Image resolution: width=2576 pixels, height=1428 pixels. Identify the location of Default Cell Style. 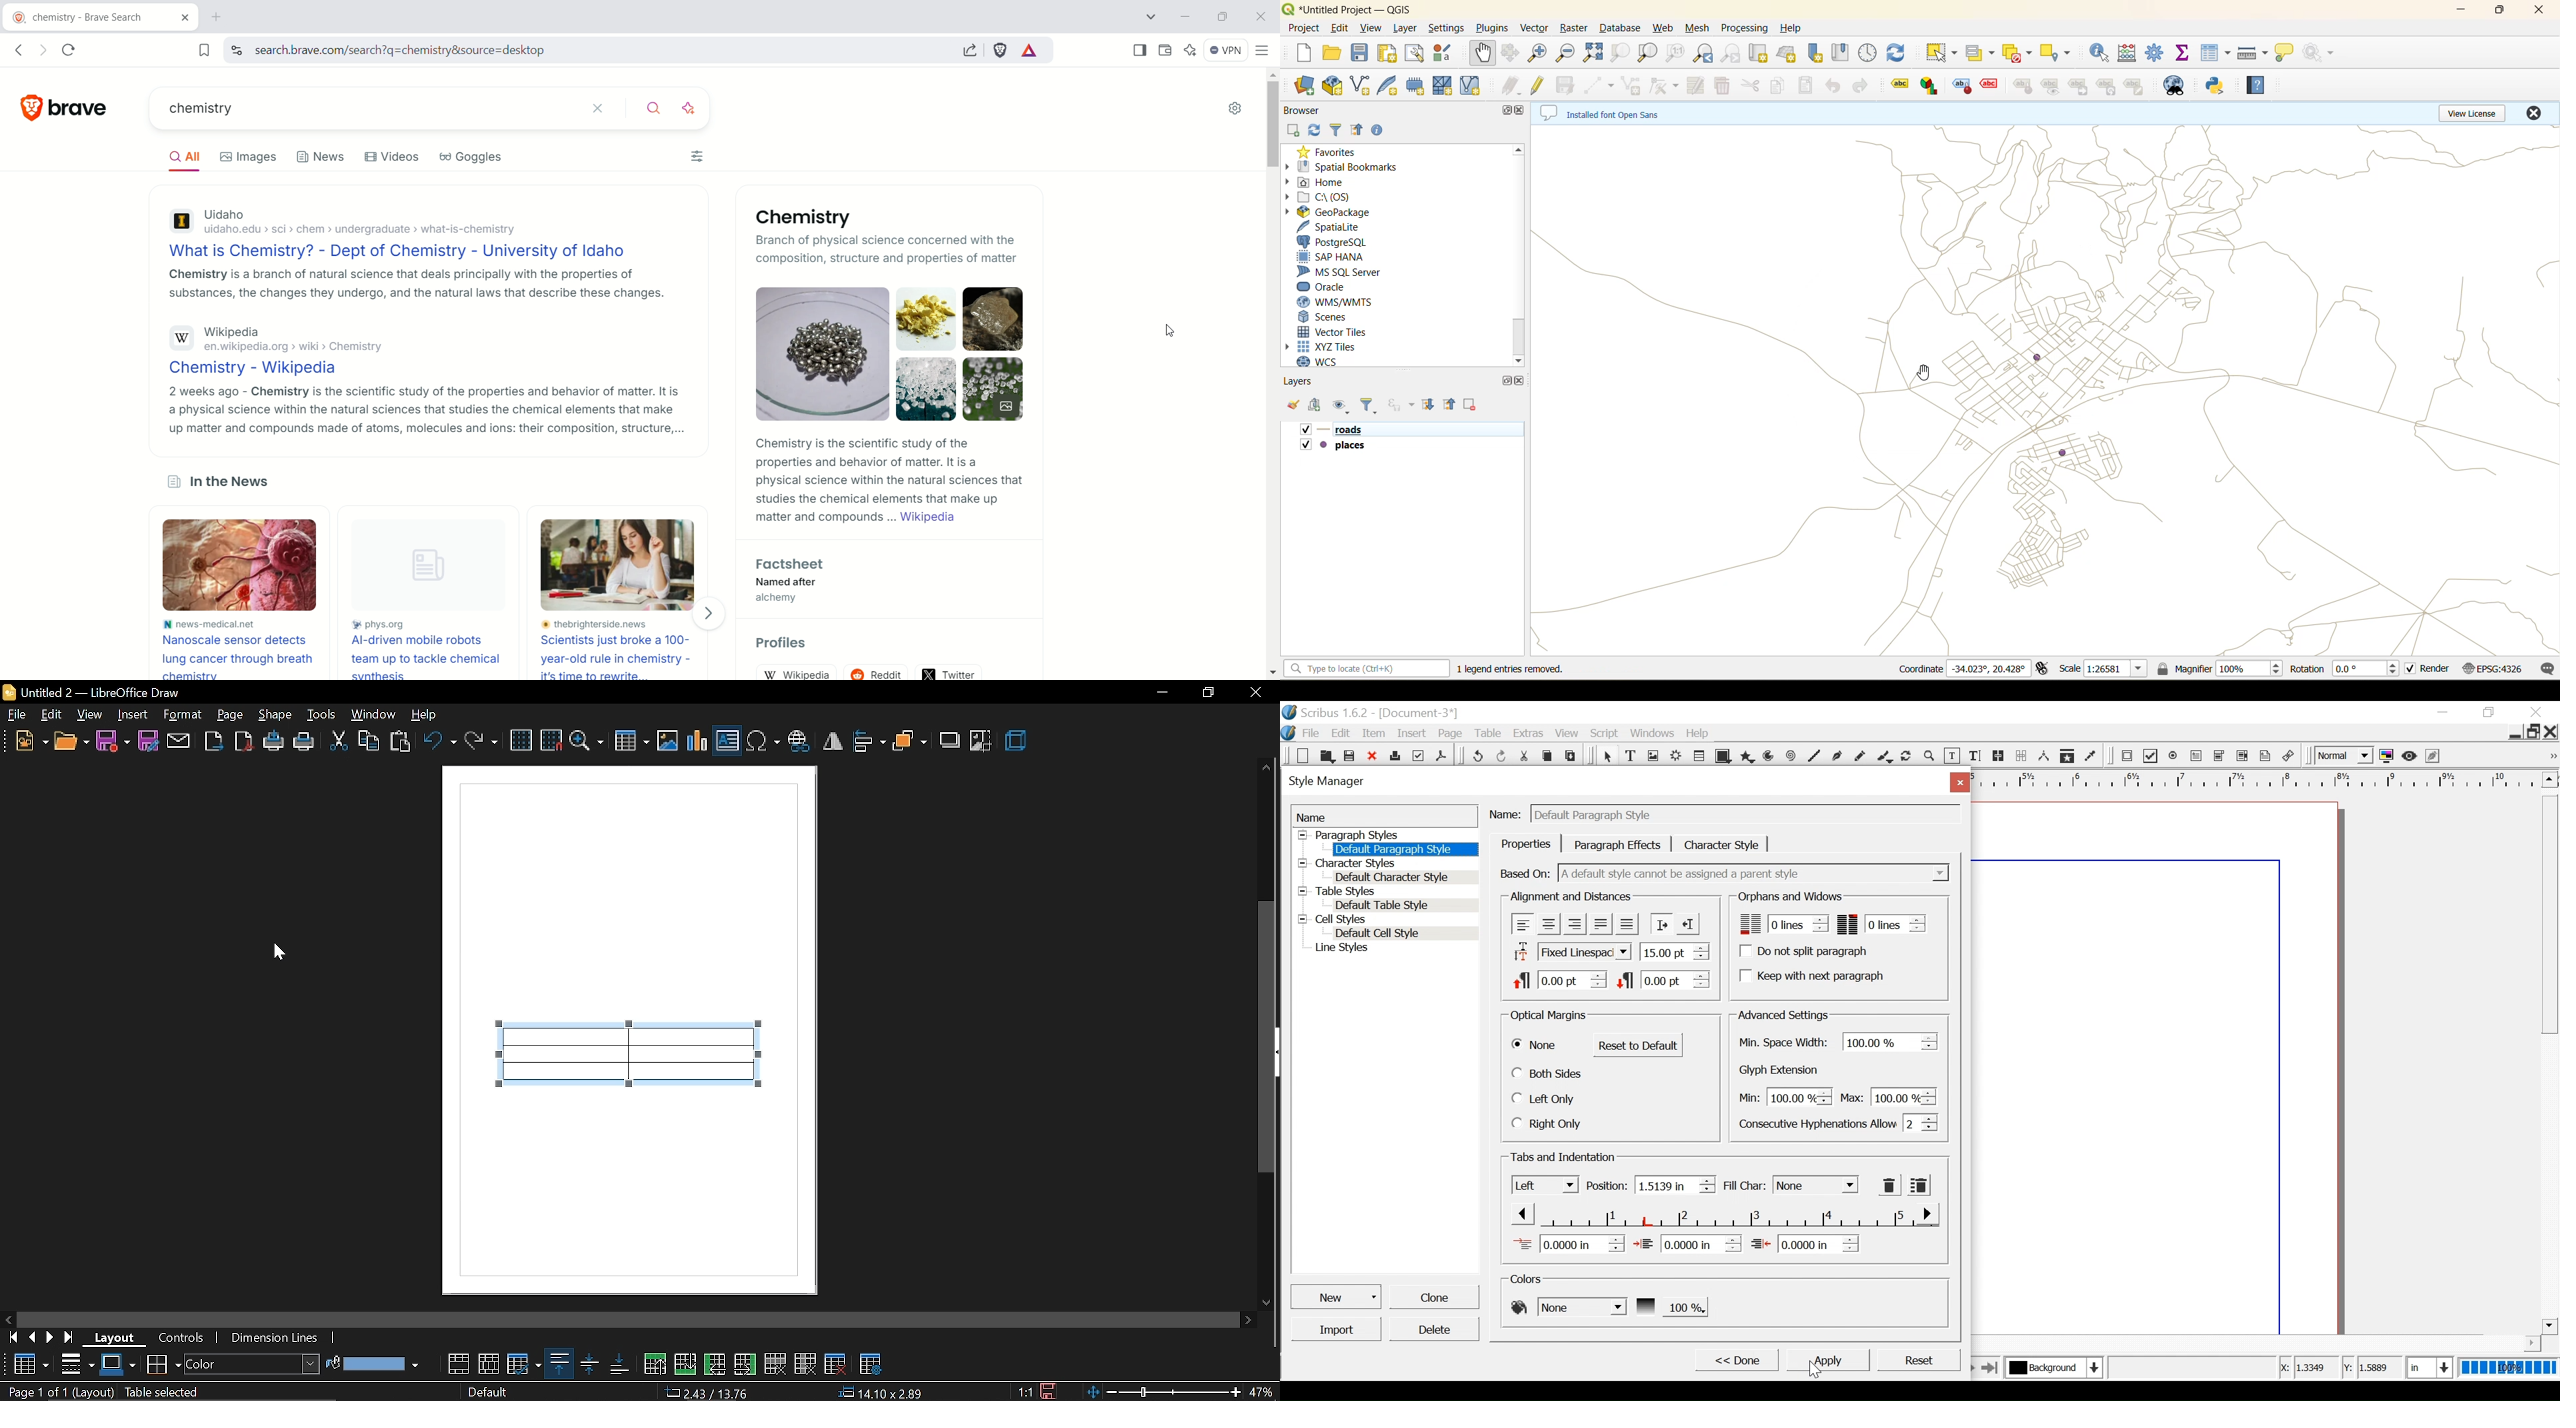
(1406, 934).